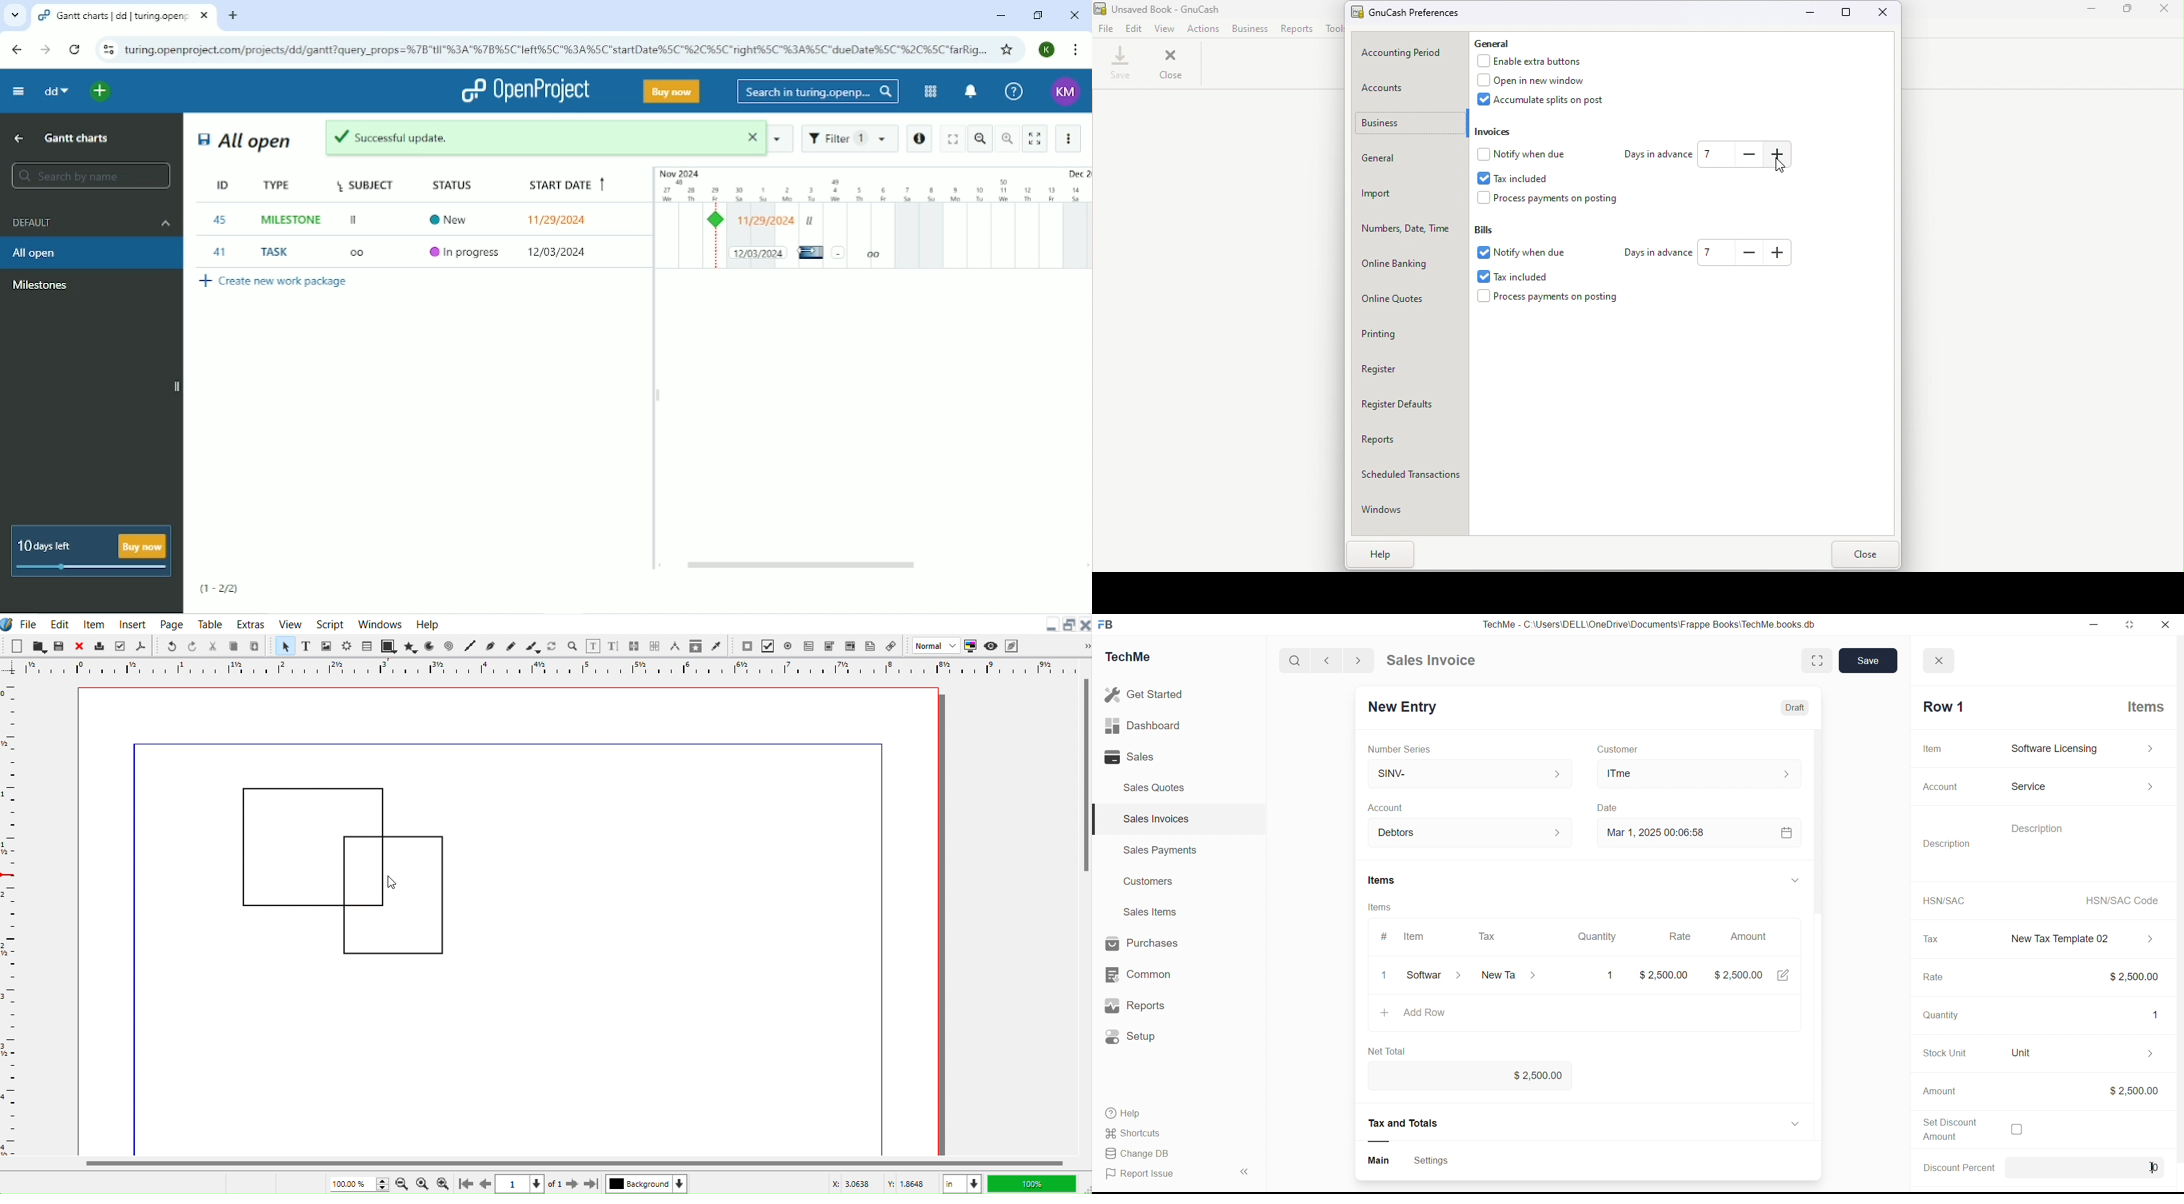 The height and width of the screenshot is (1204, 2184). Describe the element at coordinates (1138, 1135) in the screenshot. I see ` Shortcuts` at that location.